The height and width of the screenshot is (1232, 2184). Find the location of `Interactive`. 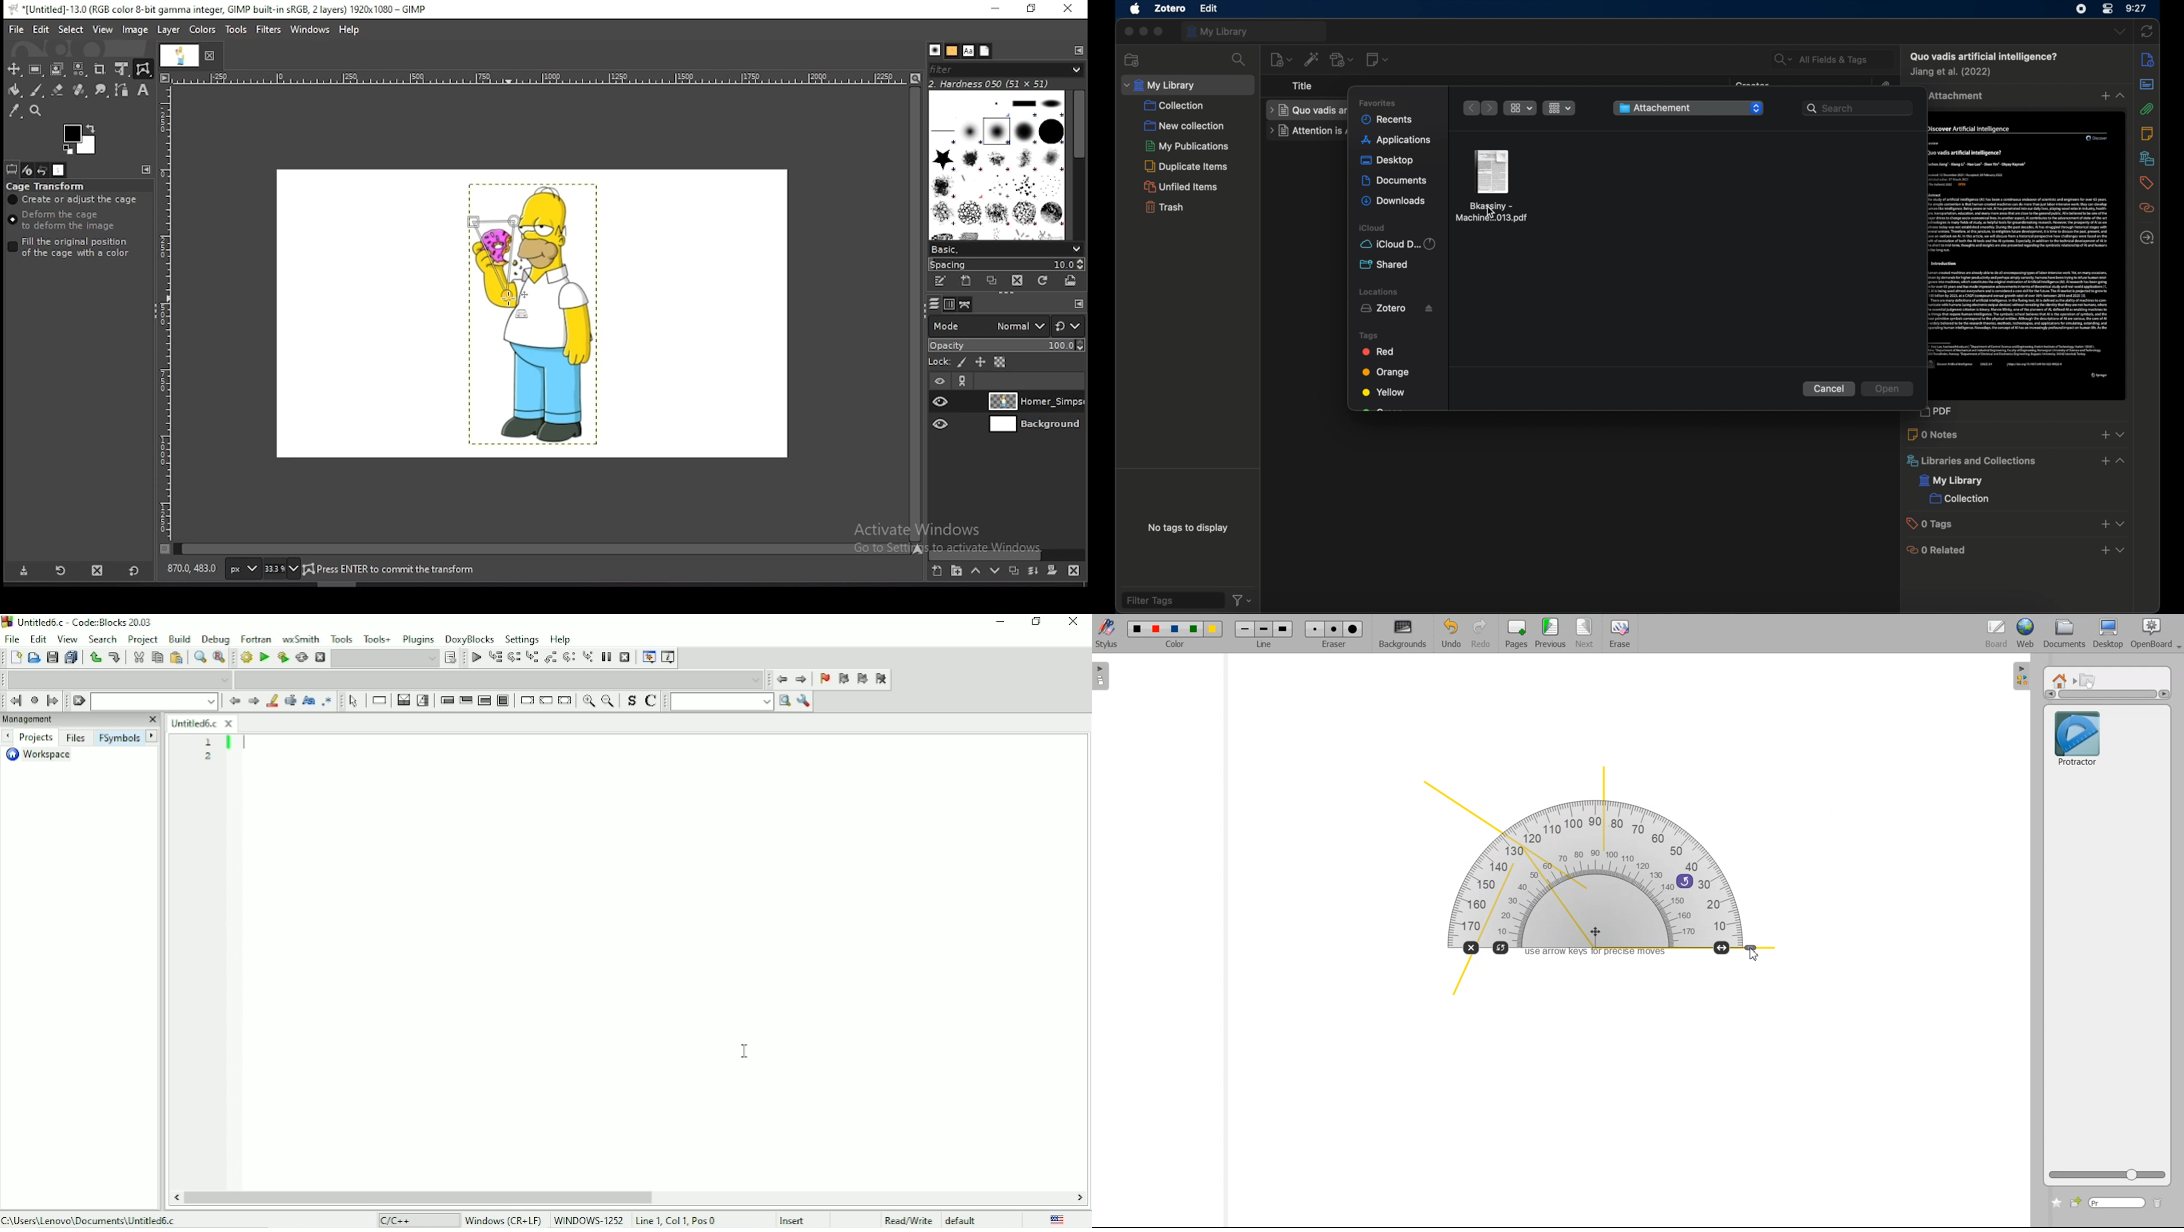

Interactive is located at coordinates (2088, 680).